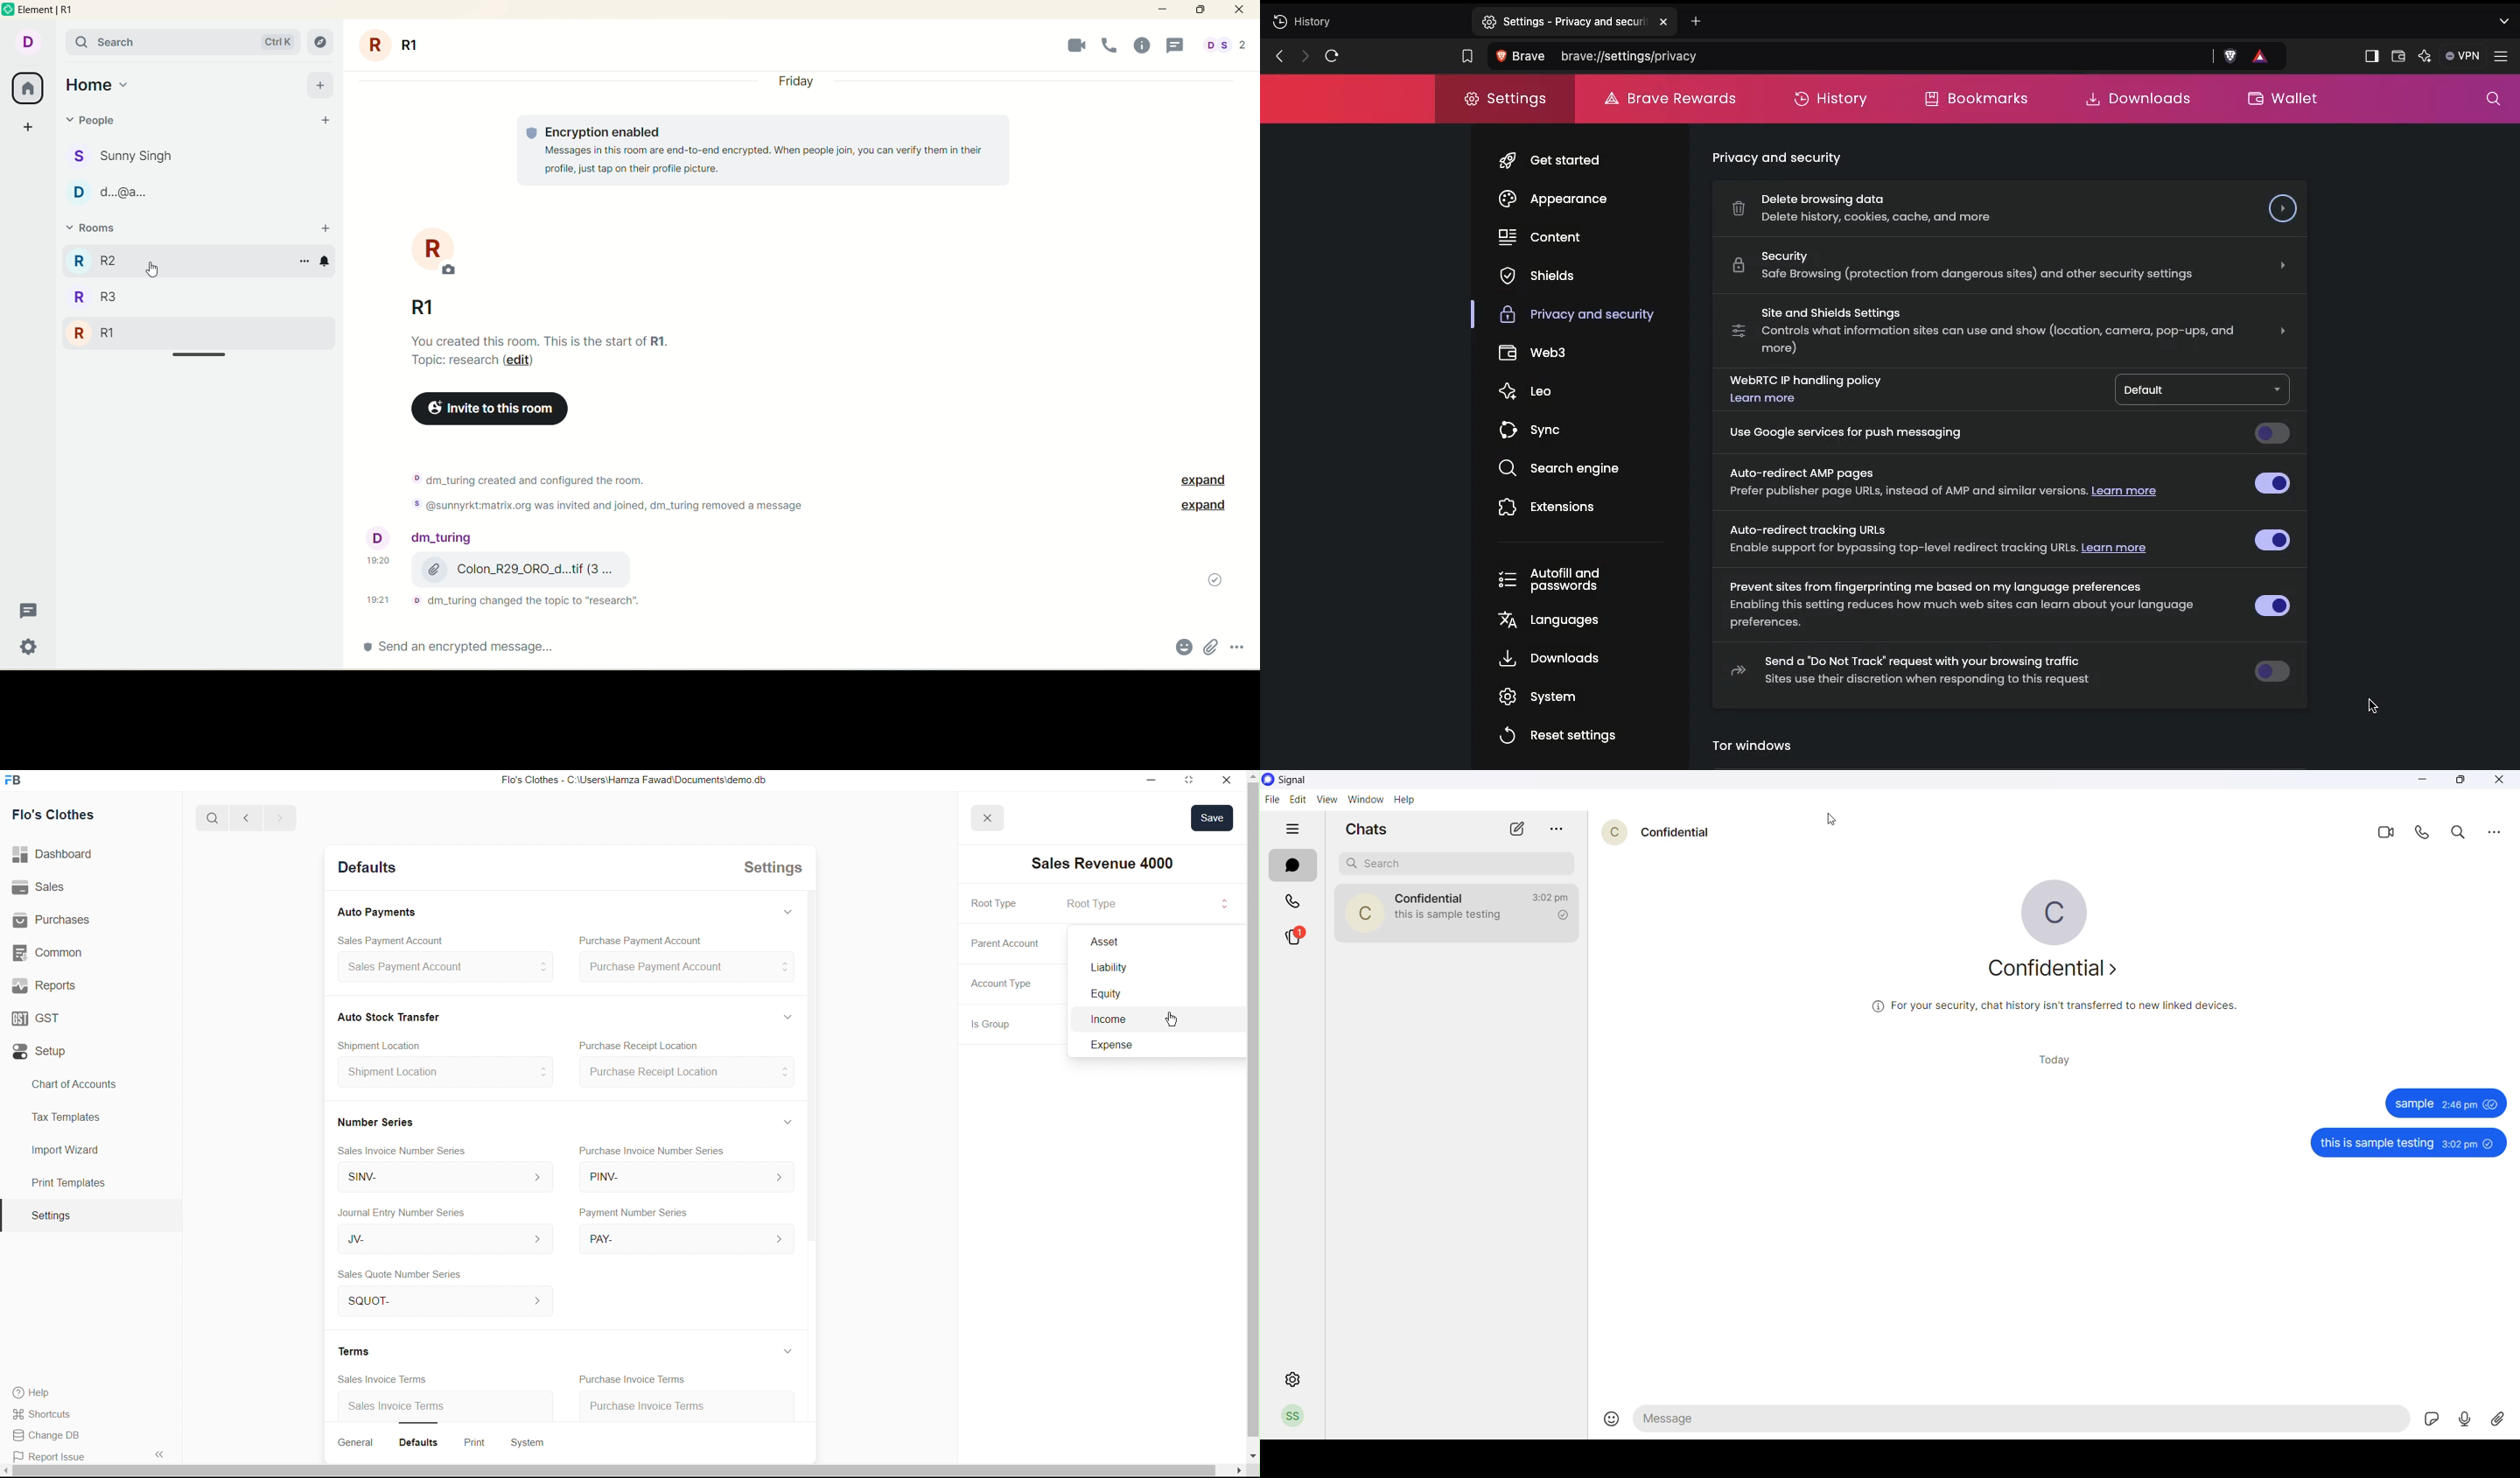 The height and width of the screenshot is (1484, 2520). What do you see at coordinates (1164, 8) in the screenshot?
I see `minimize` at bounding box center [1164, 8].